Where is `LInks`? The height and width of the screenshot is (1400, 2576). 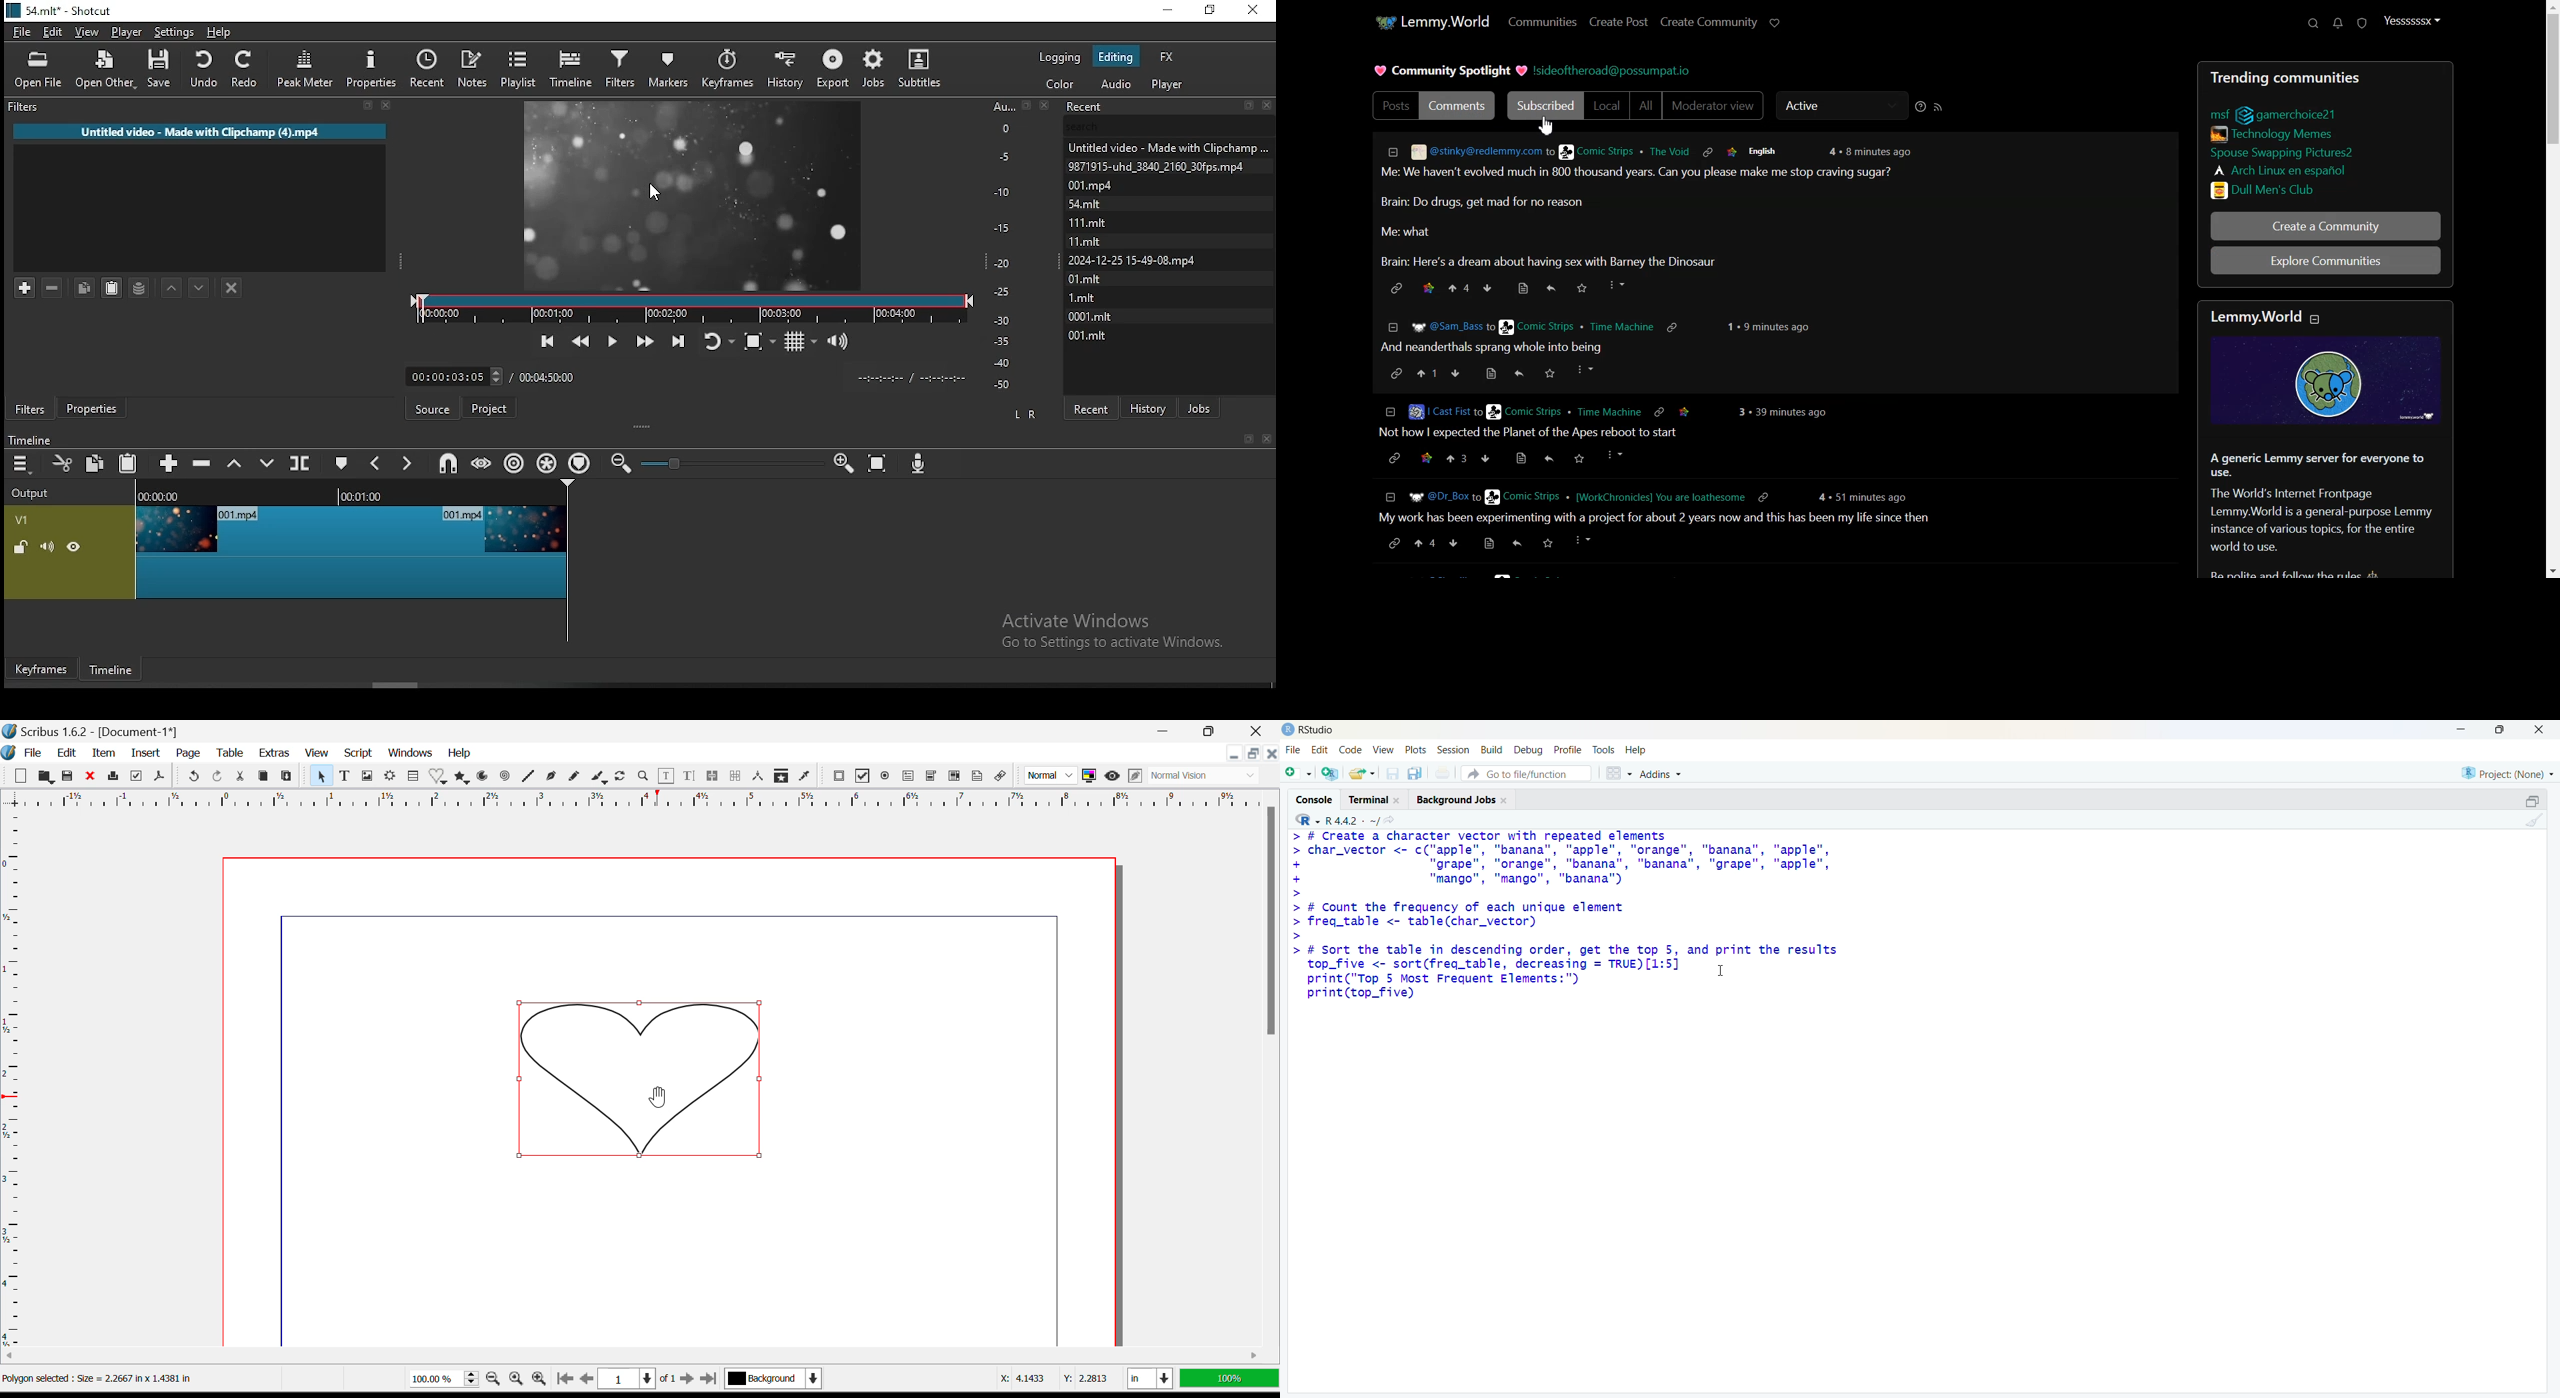 LInks is located at coordinates (2276, 133).